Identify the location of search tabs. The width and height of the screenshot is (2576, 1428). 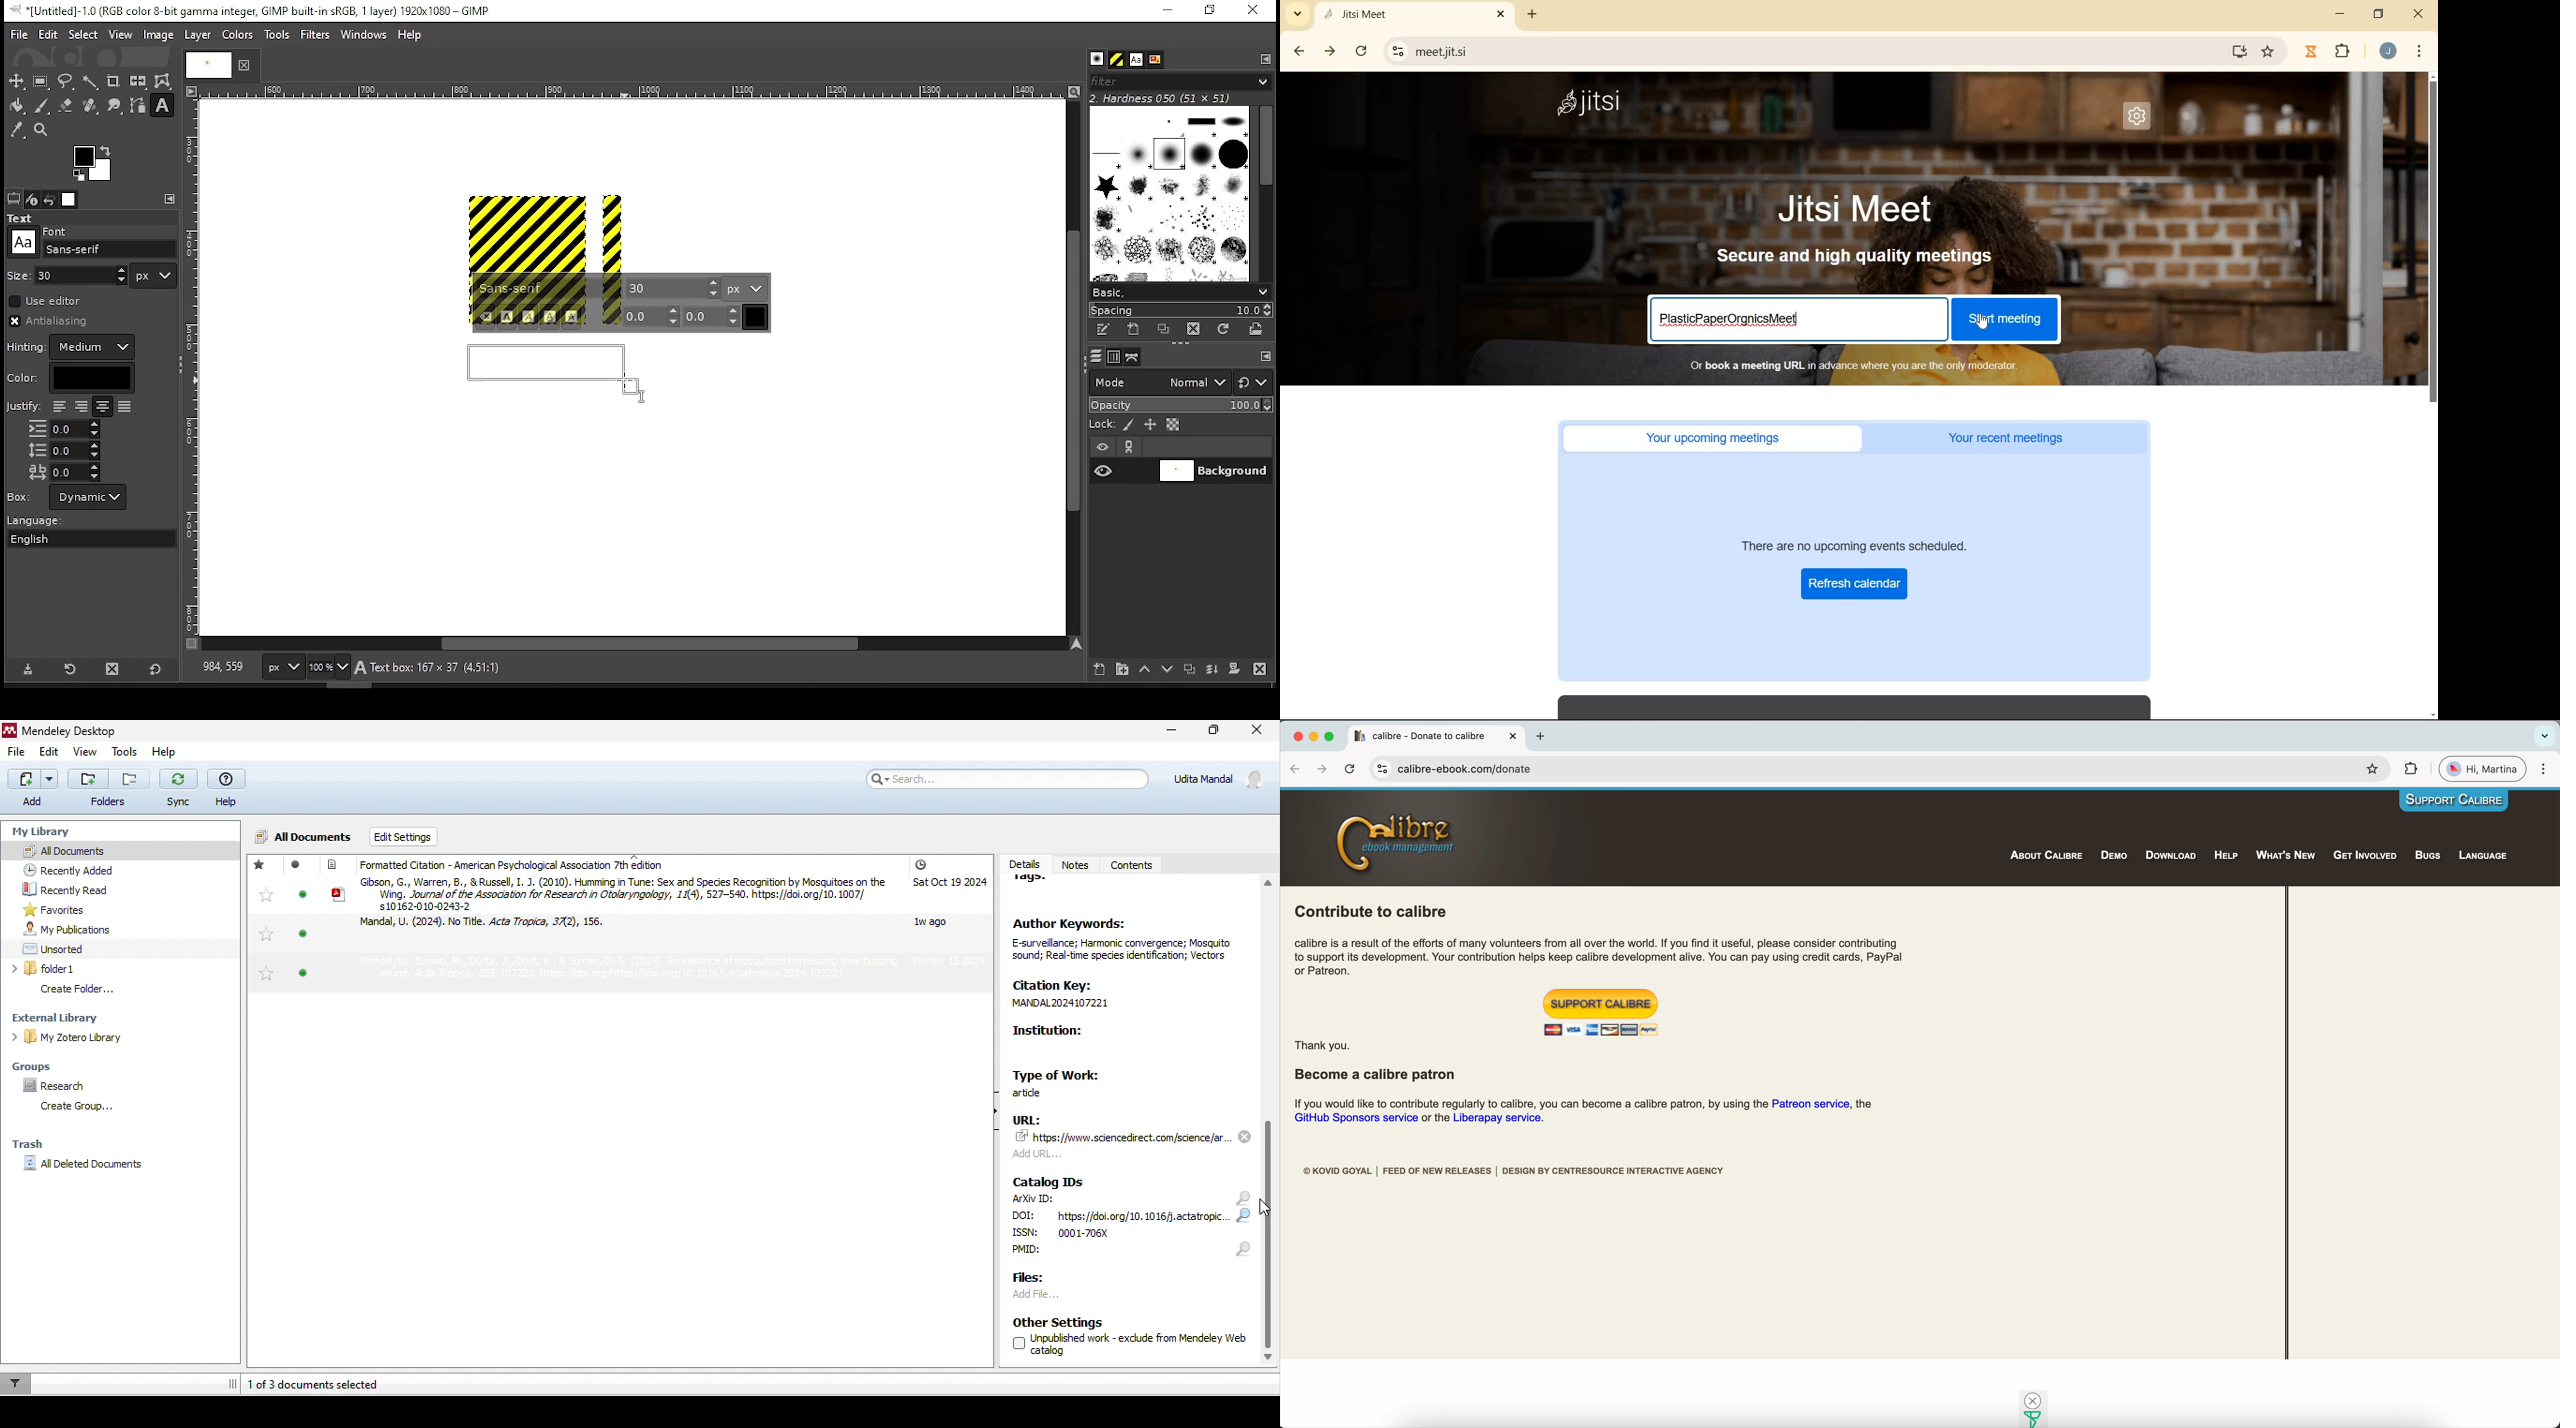
(1298, 13).